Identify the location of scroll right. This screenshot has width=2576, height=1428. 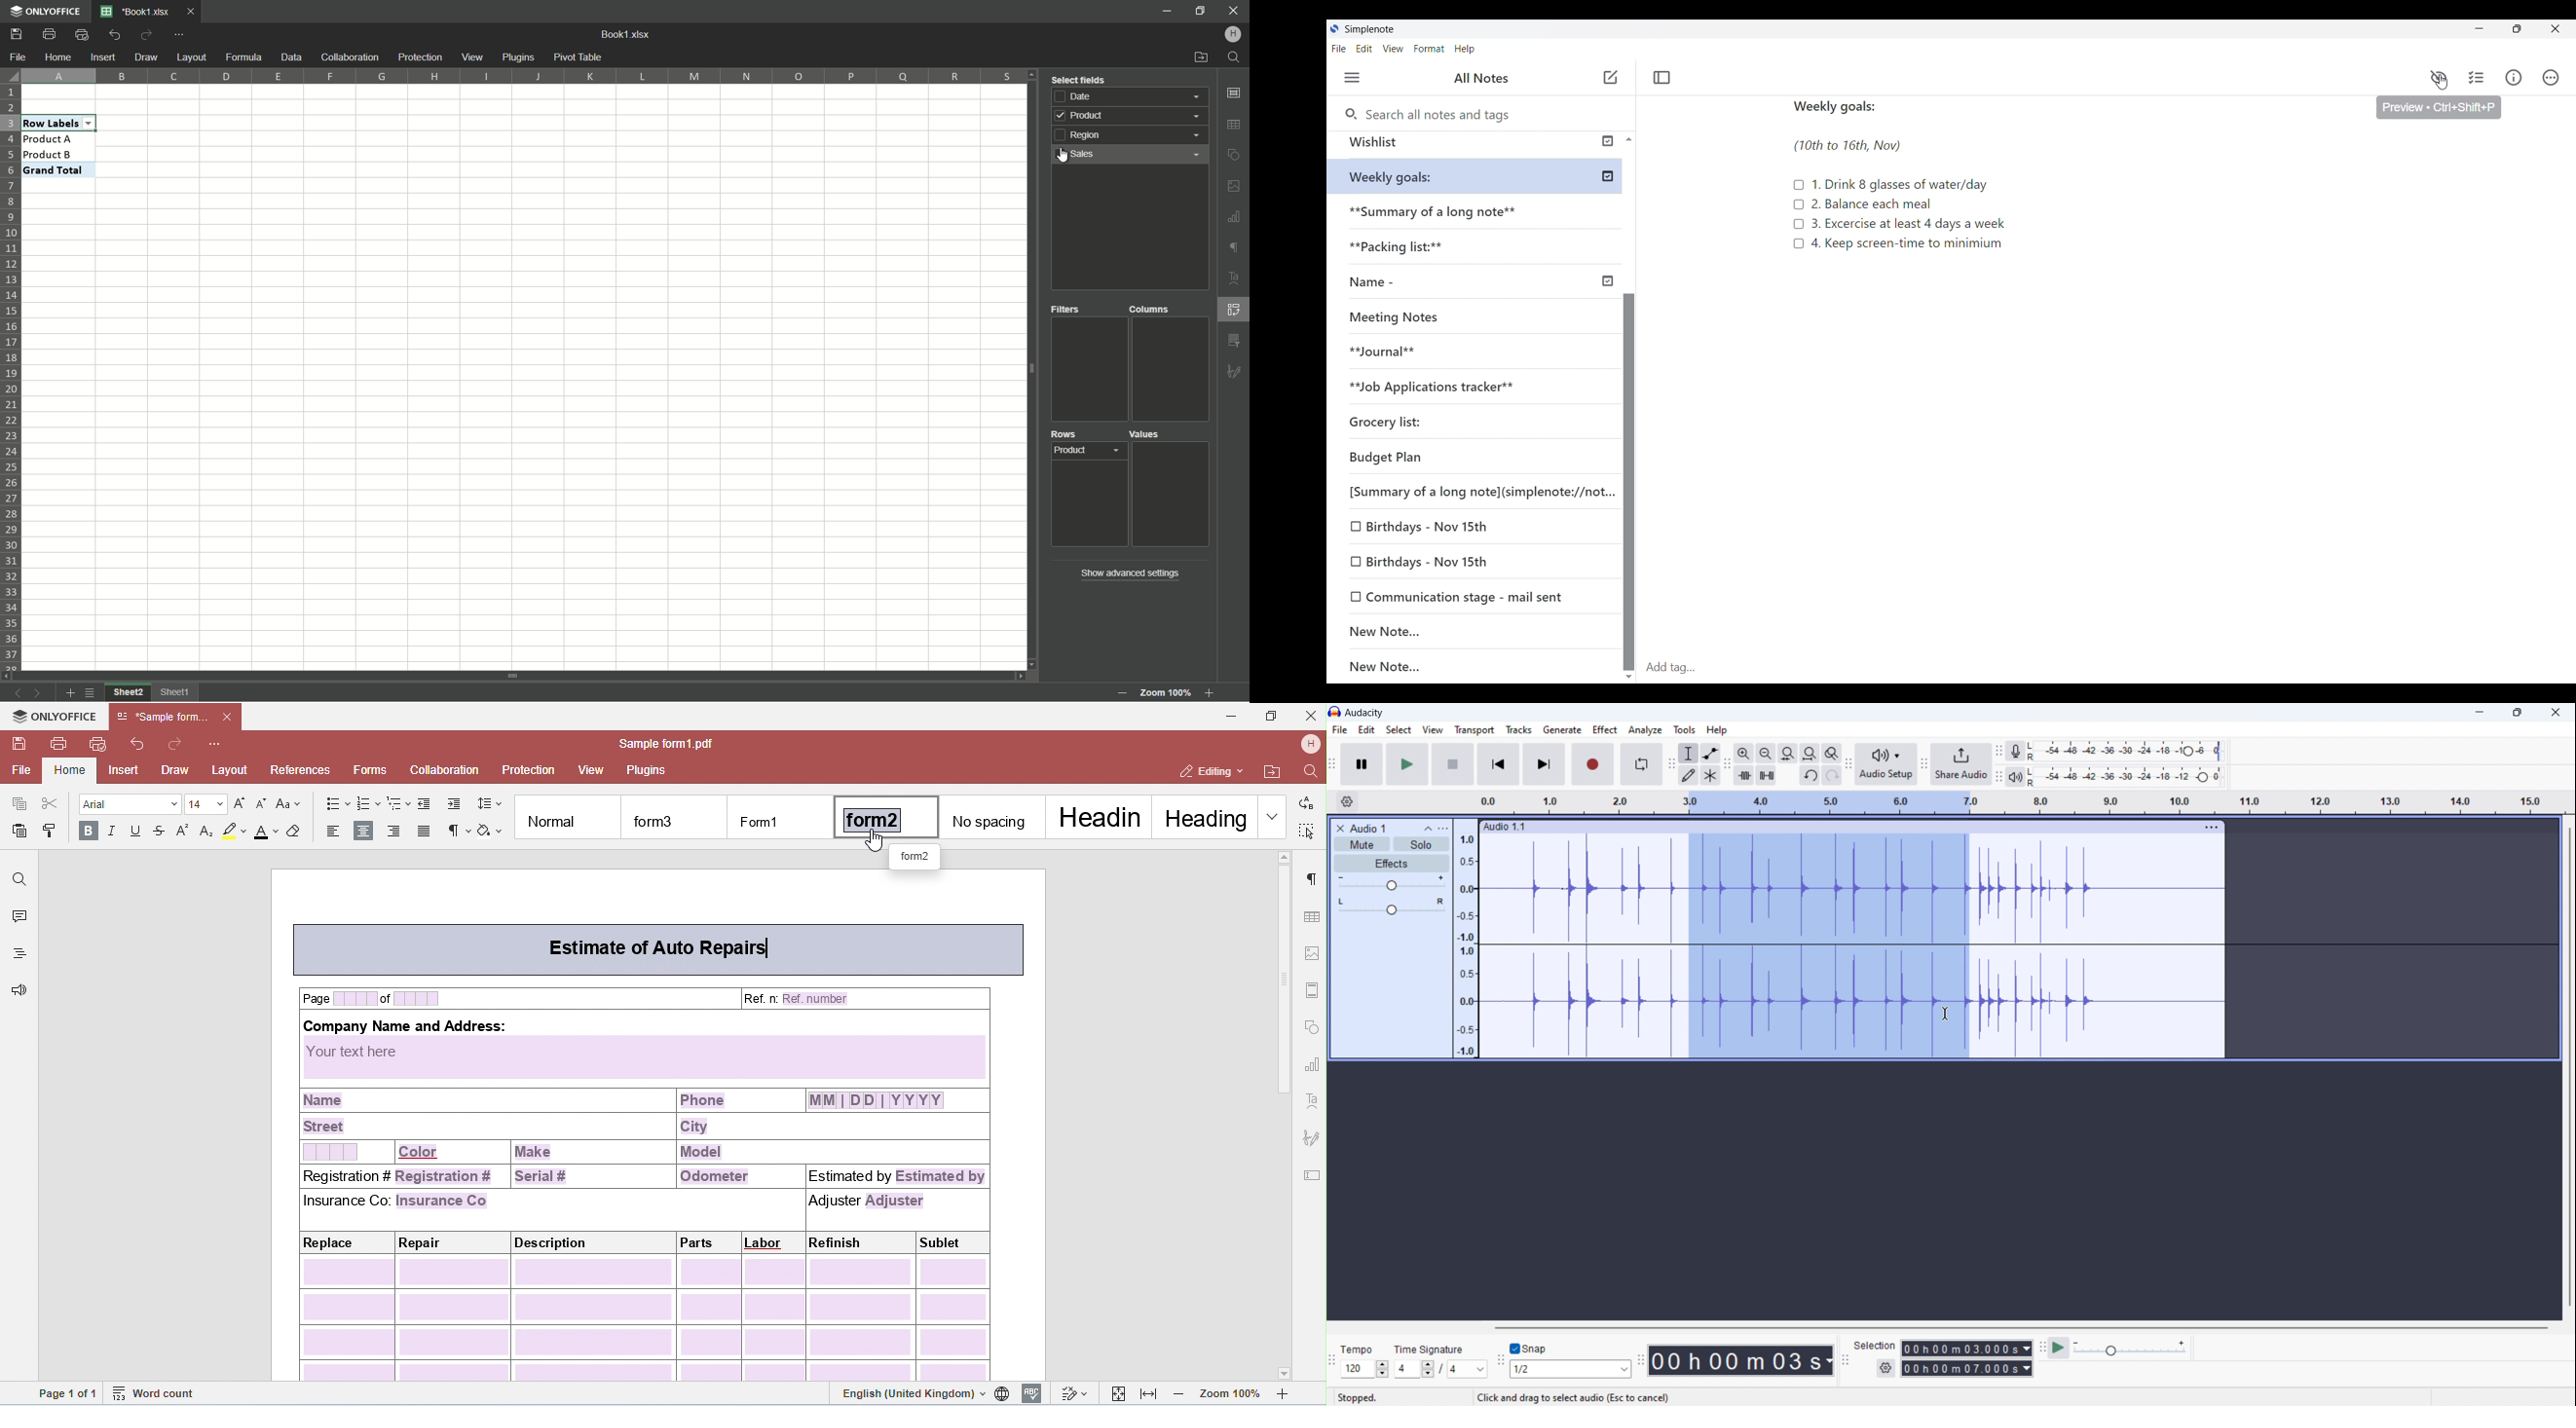
(1016, 676).